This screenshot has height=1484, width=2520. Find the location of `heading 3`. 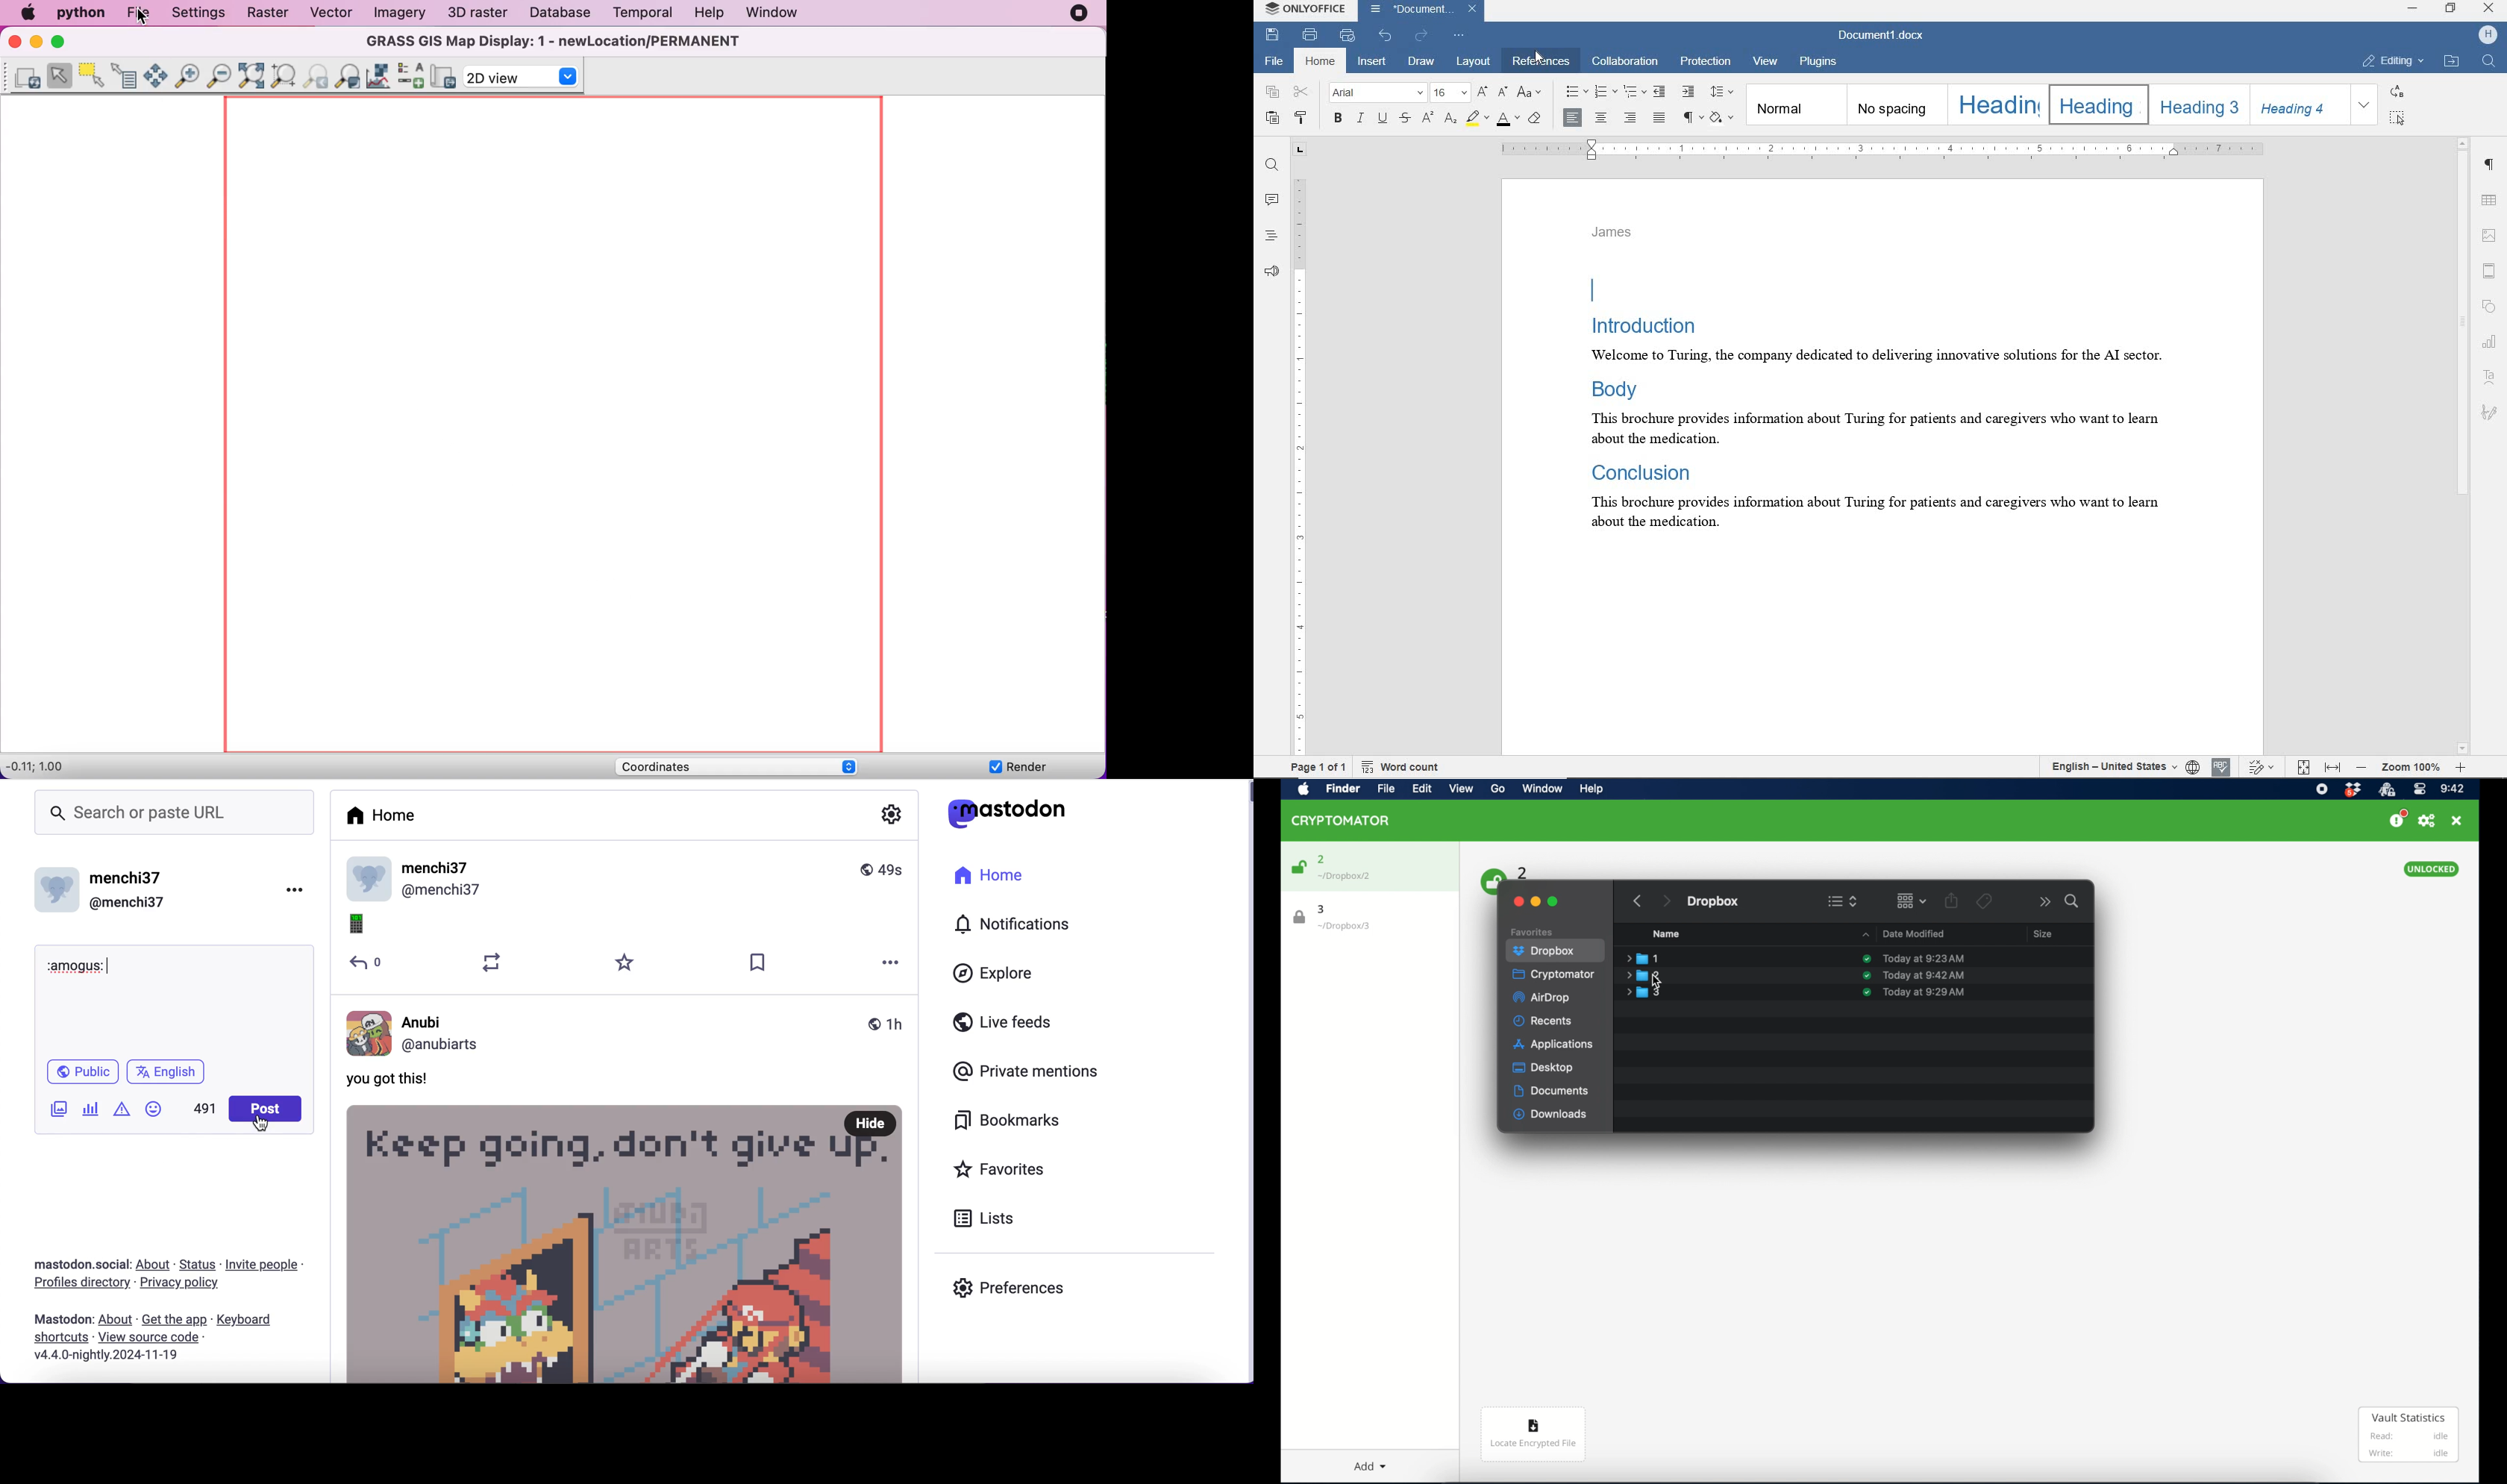

heading 3 is located at coordinates (2196, 107).